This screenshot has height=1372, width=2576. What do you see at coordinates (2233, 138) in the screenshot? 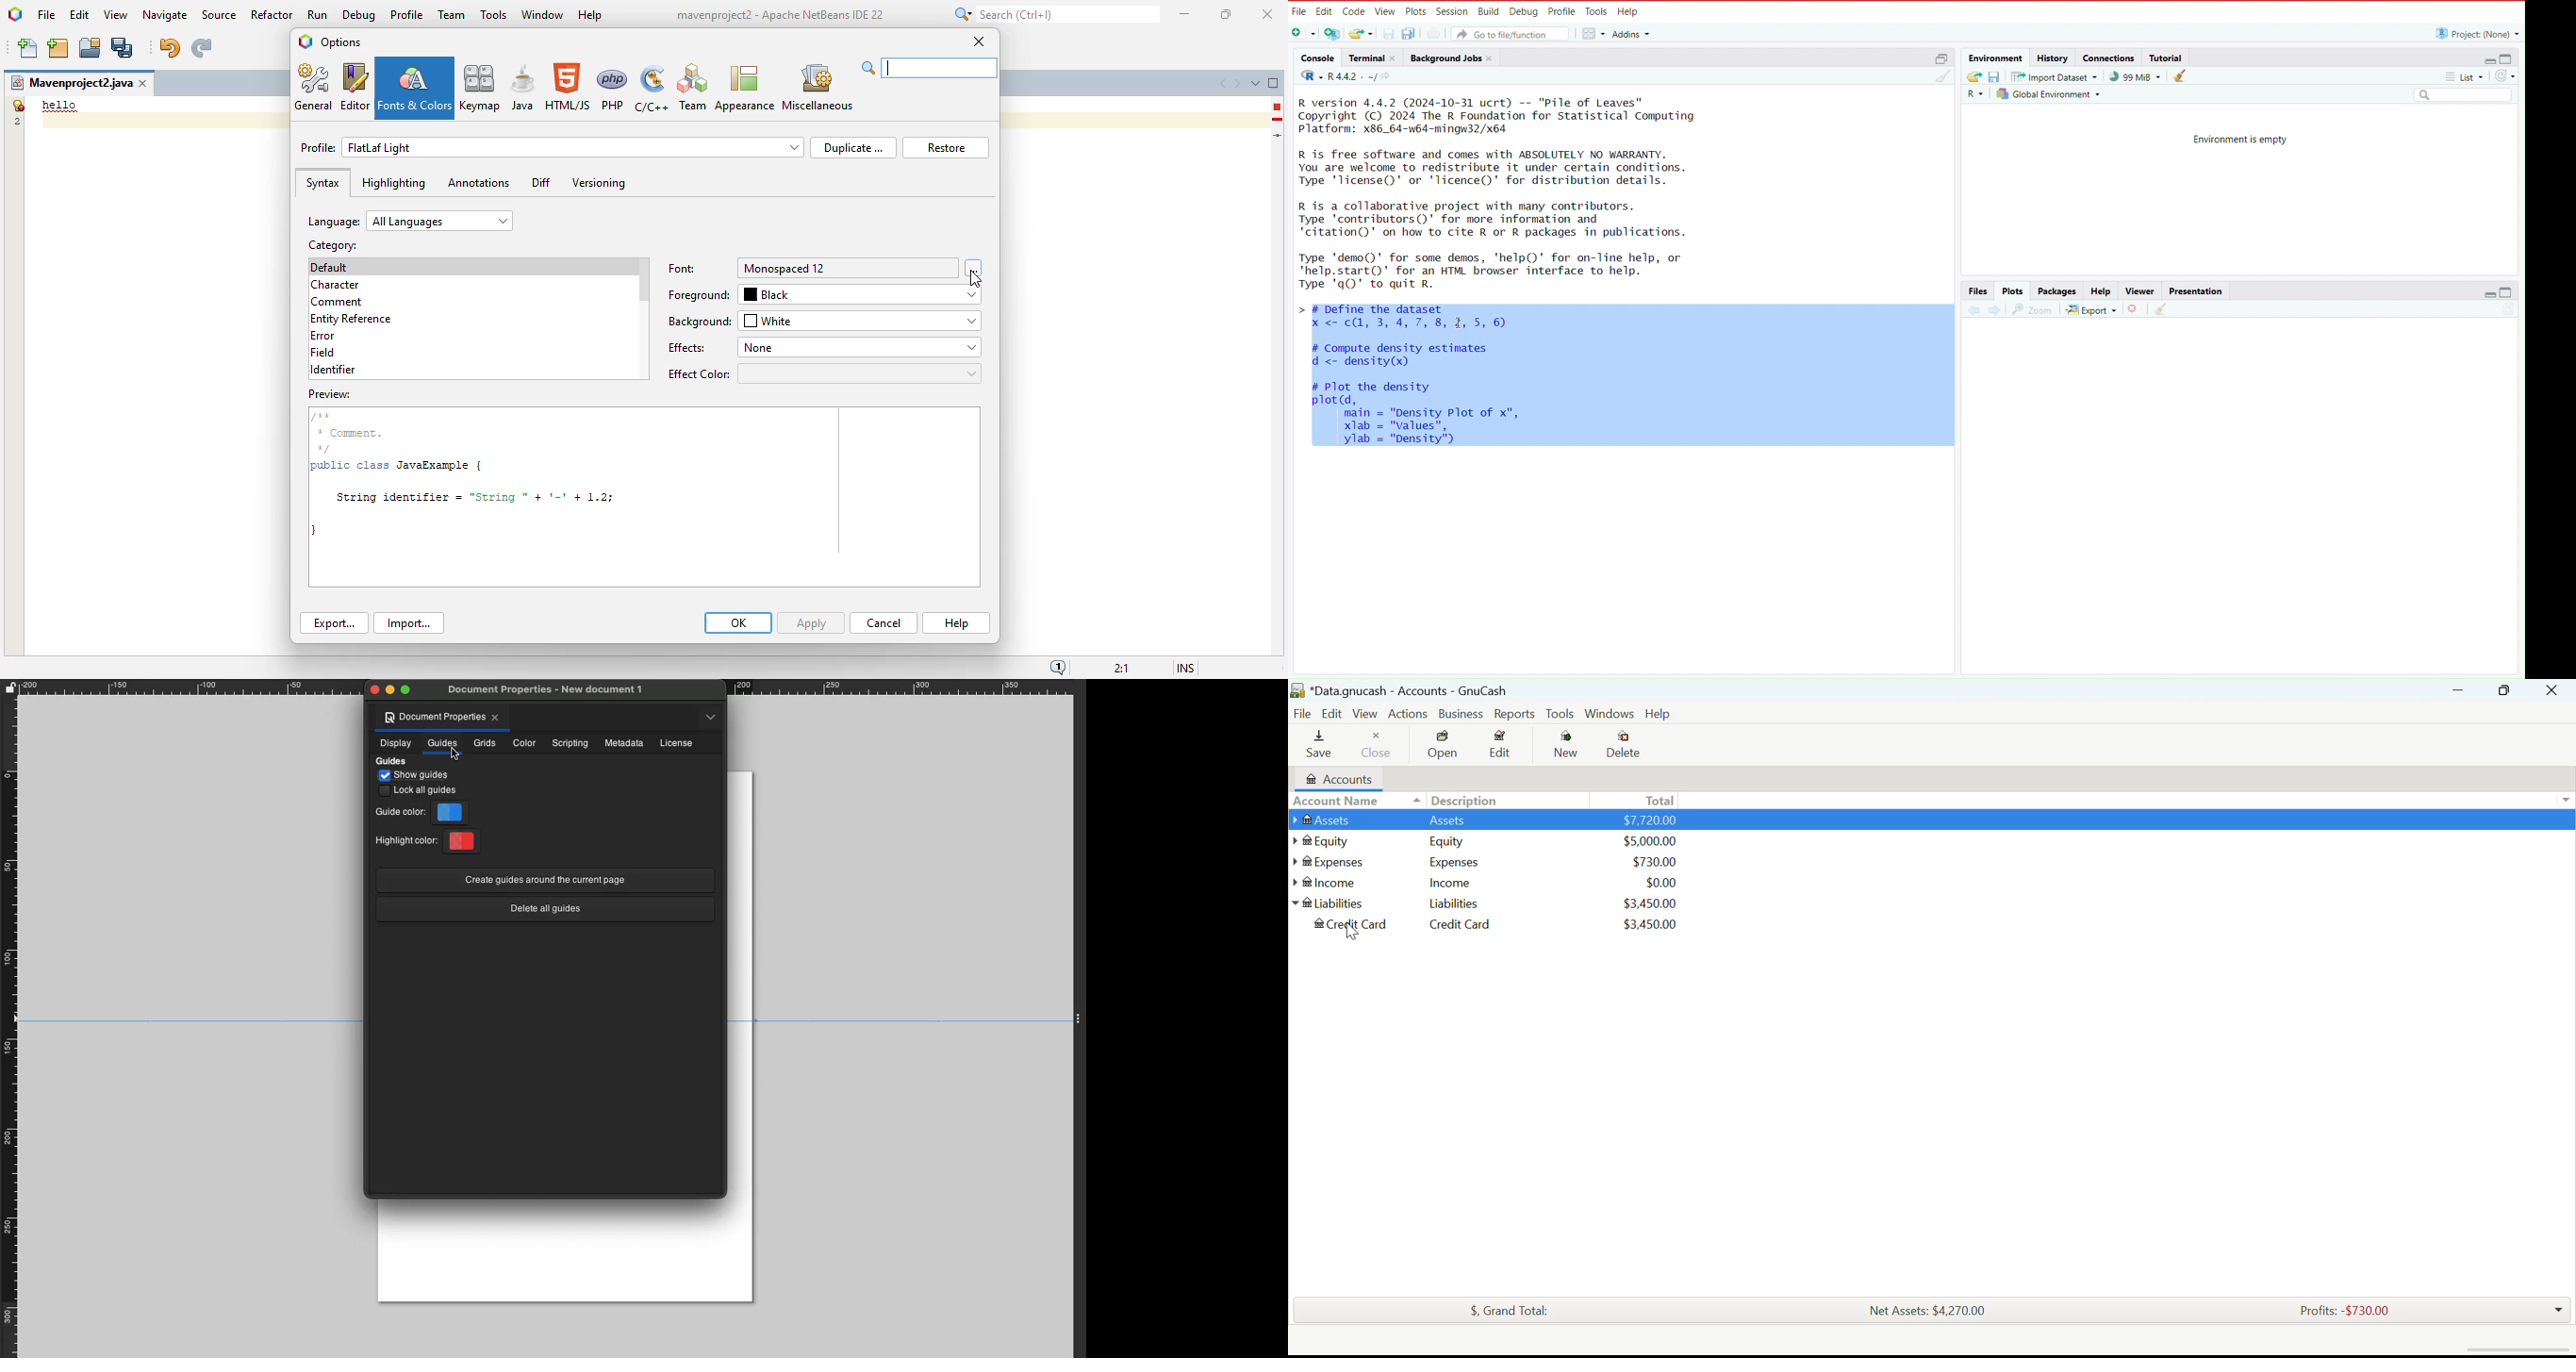
I see `environment is empty` at bounding box center [2233, 138].